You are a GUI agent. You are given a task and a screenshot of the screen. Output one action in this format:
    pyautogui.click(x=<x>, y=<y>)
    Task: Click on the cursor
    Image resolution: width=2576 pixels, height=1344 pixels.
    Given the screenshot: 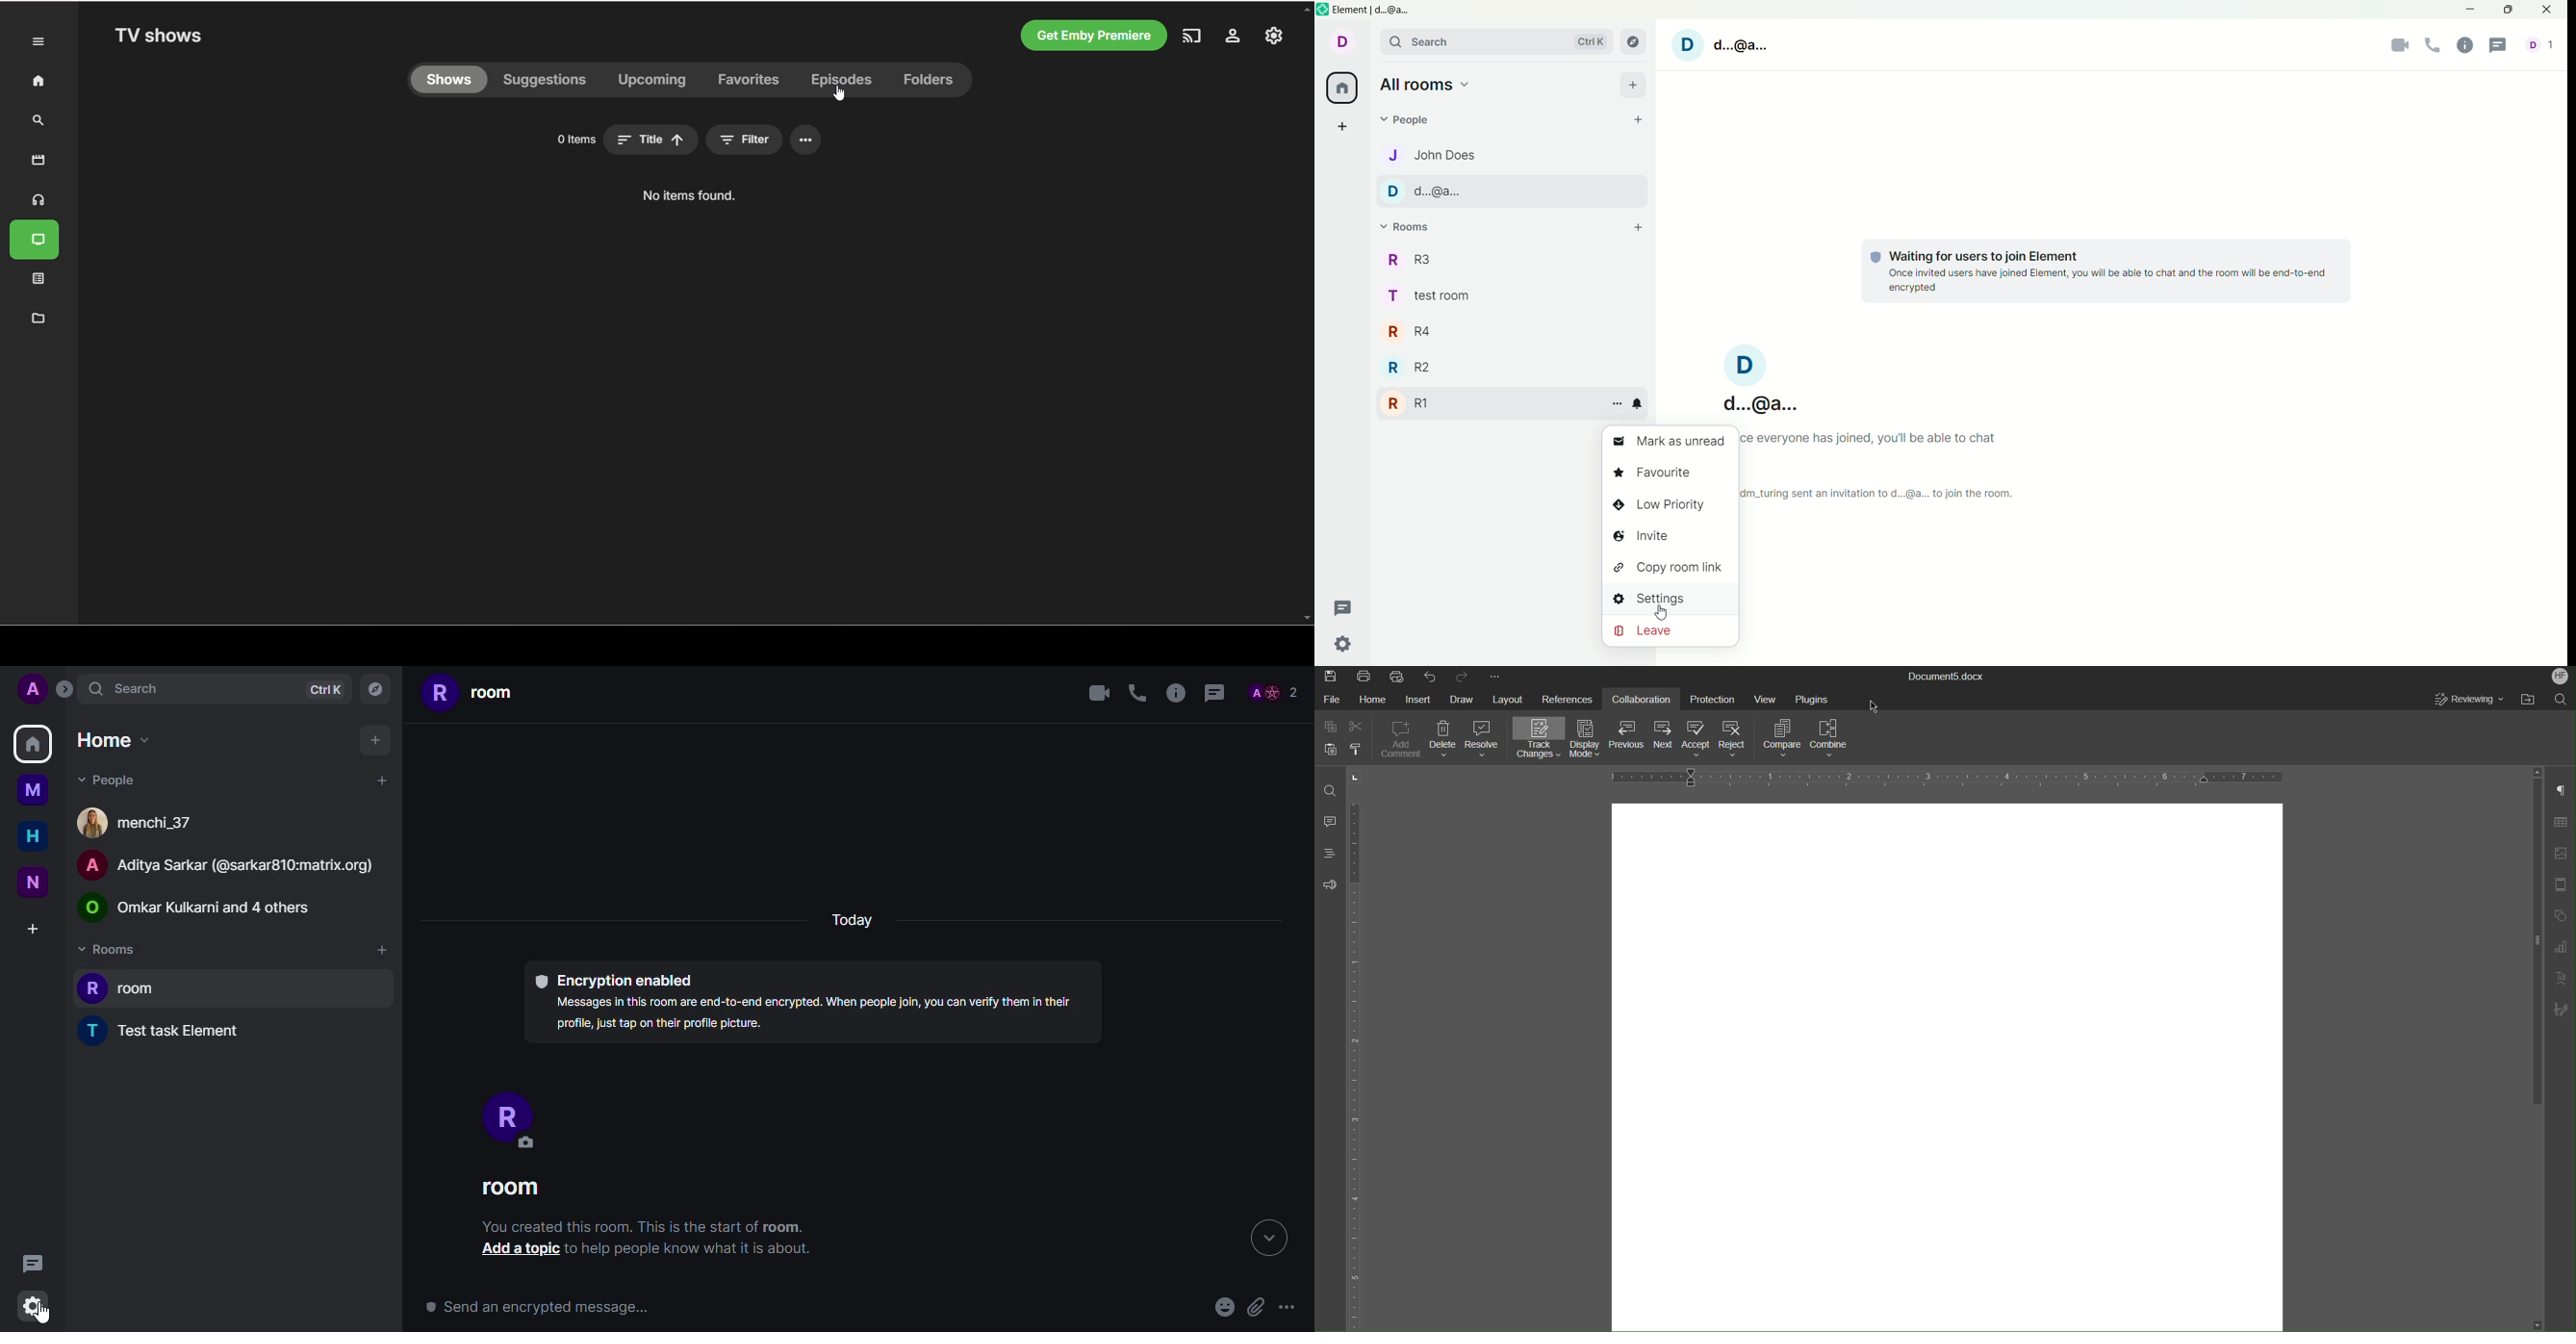 What is the action you would take?
    pyautogui.click(x=1364, y=775)
    